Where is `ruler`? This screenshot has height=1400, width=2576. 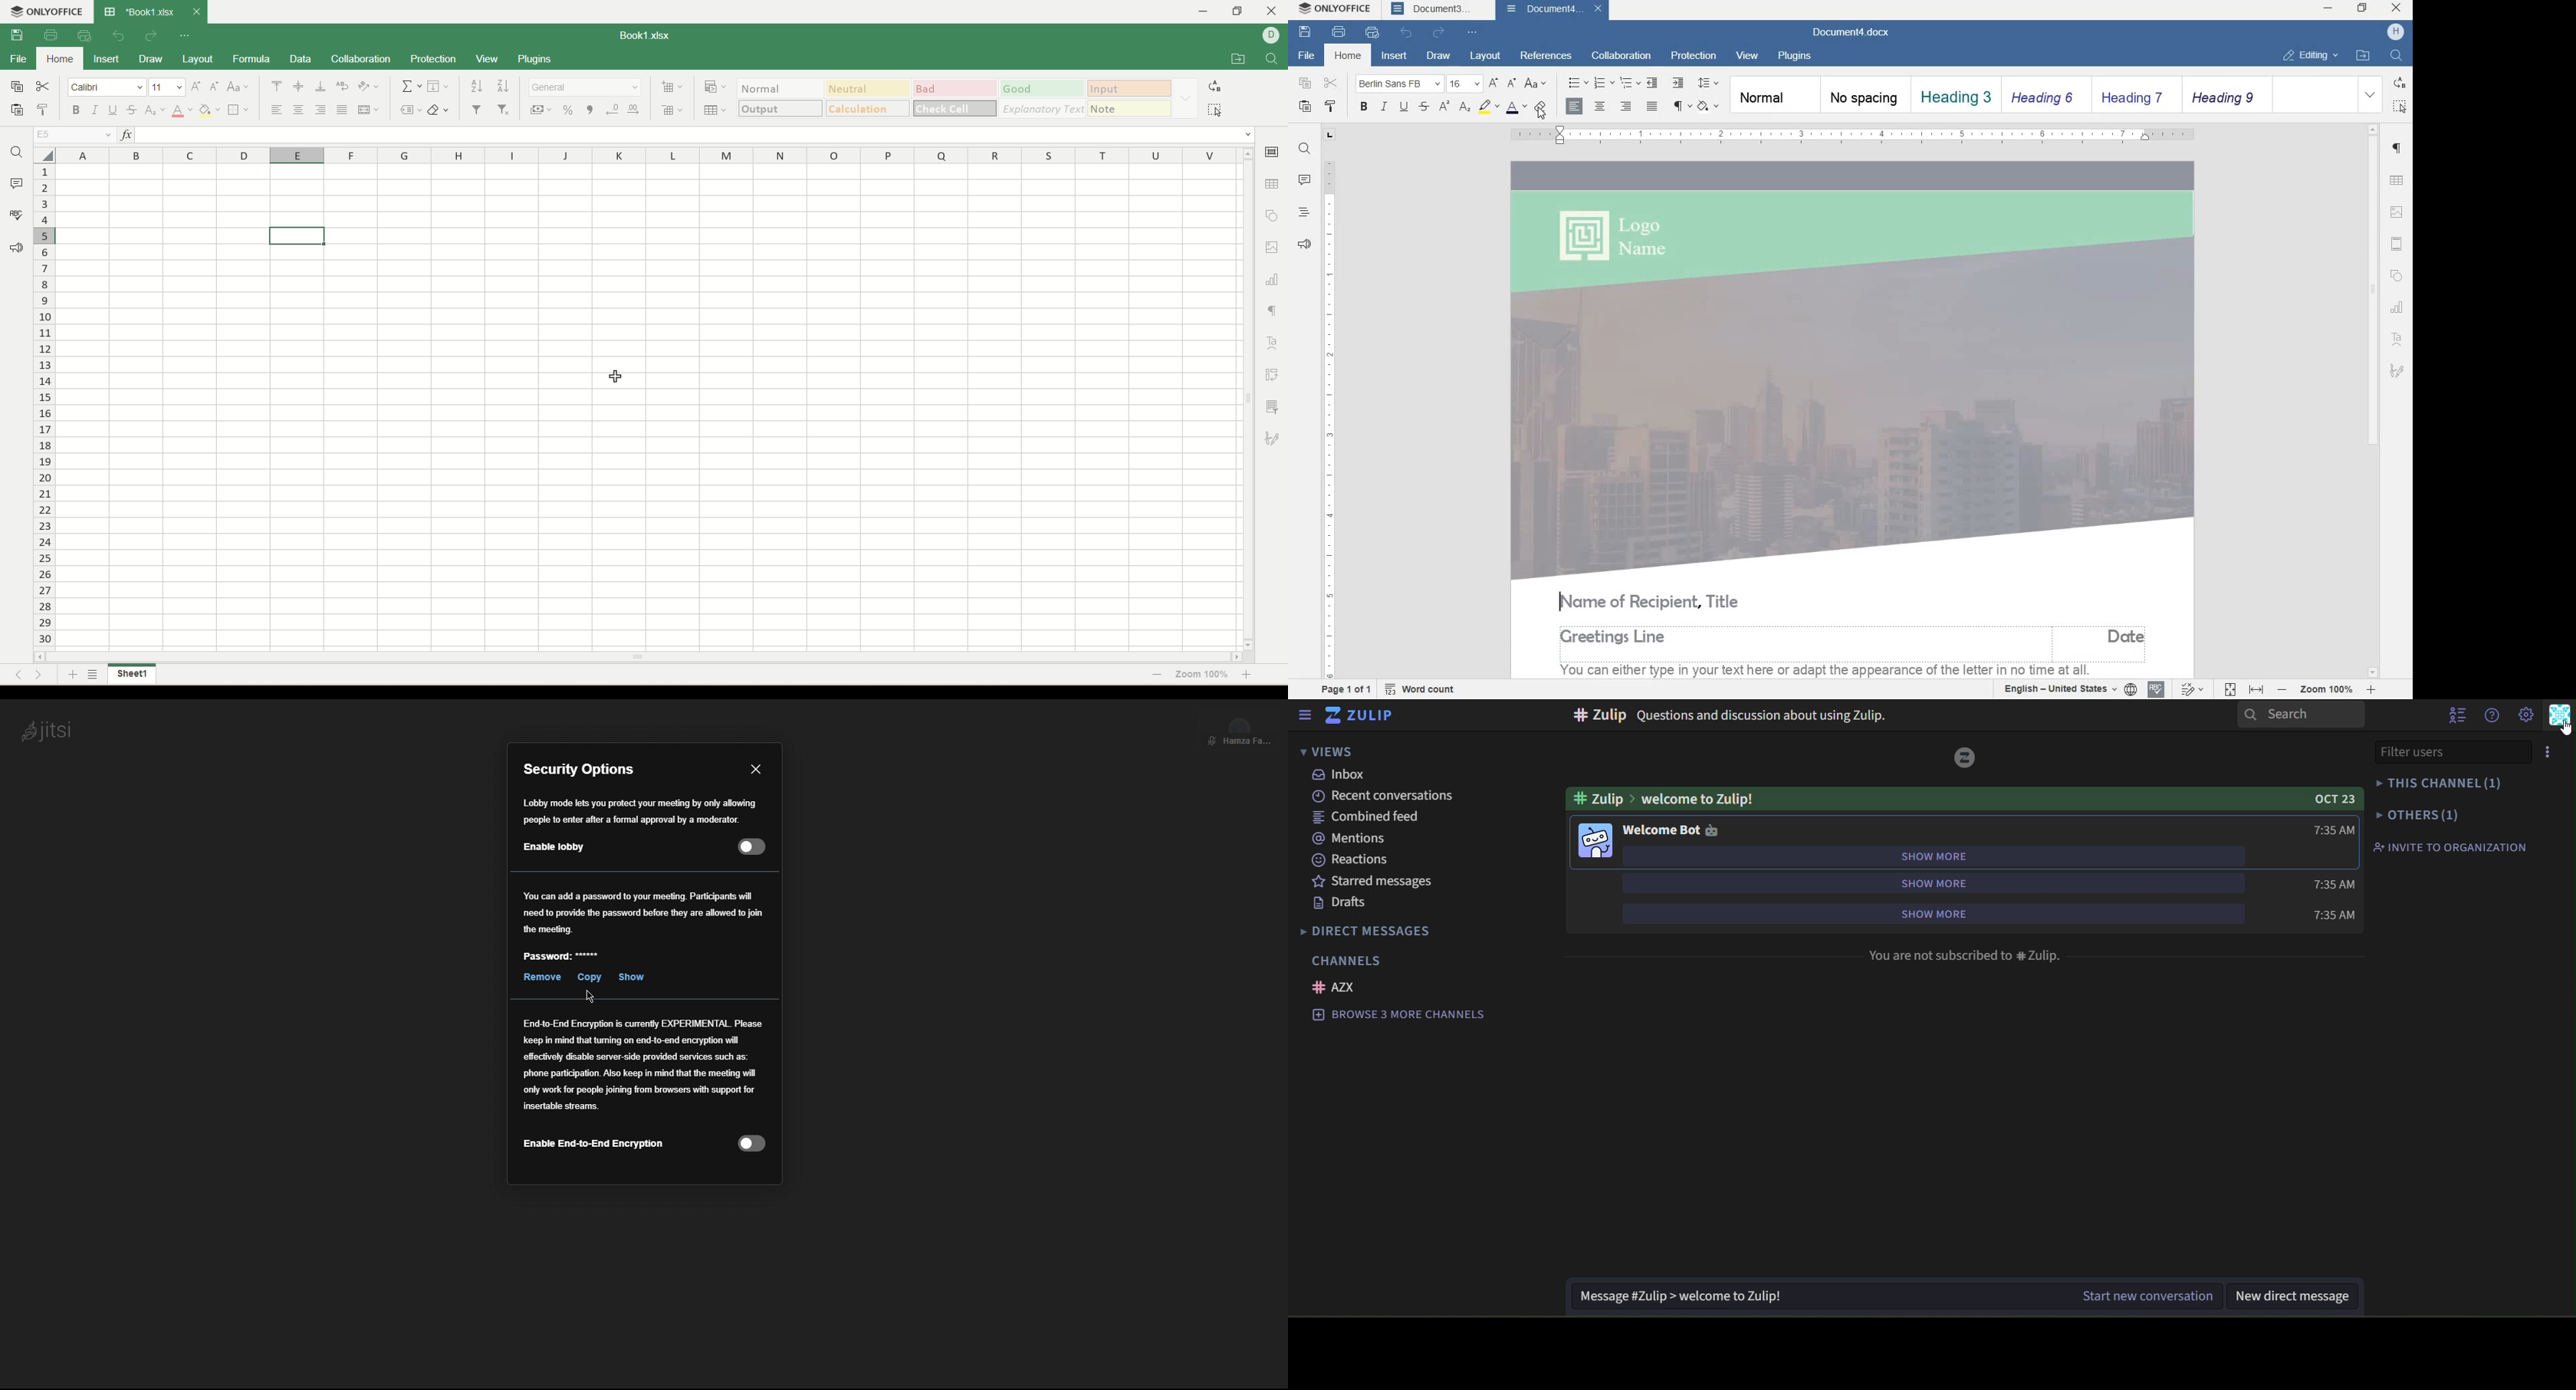 ruler is located at coordinates (1330, 417).